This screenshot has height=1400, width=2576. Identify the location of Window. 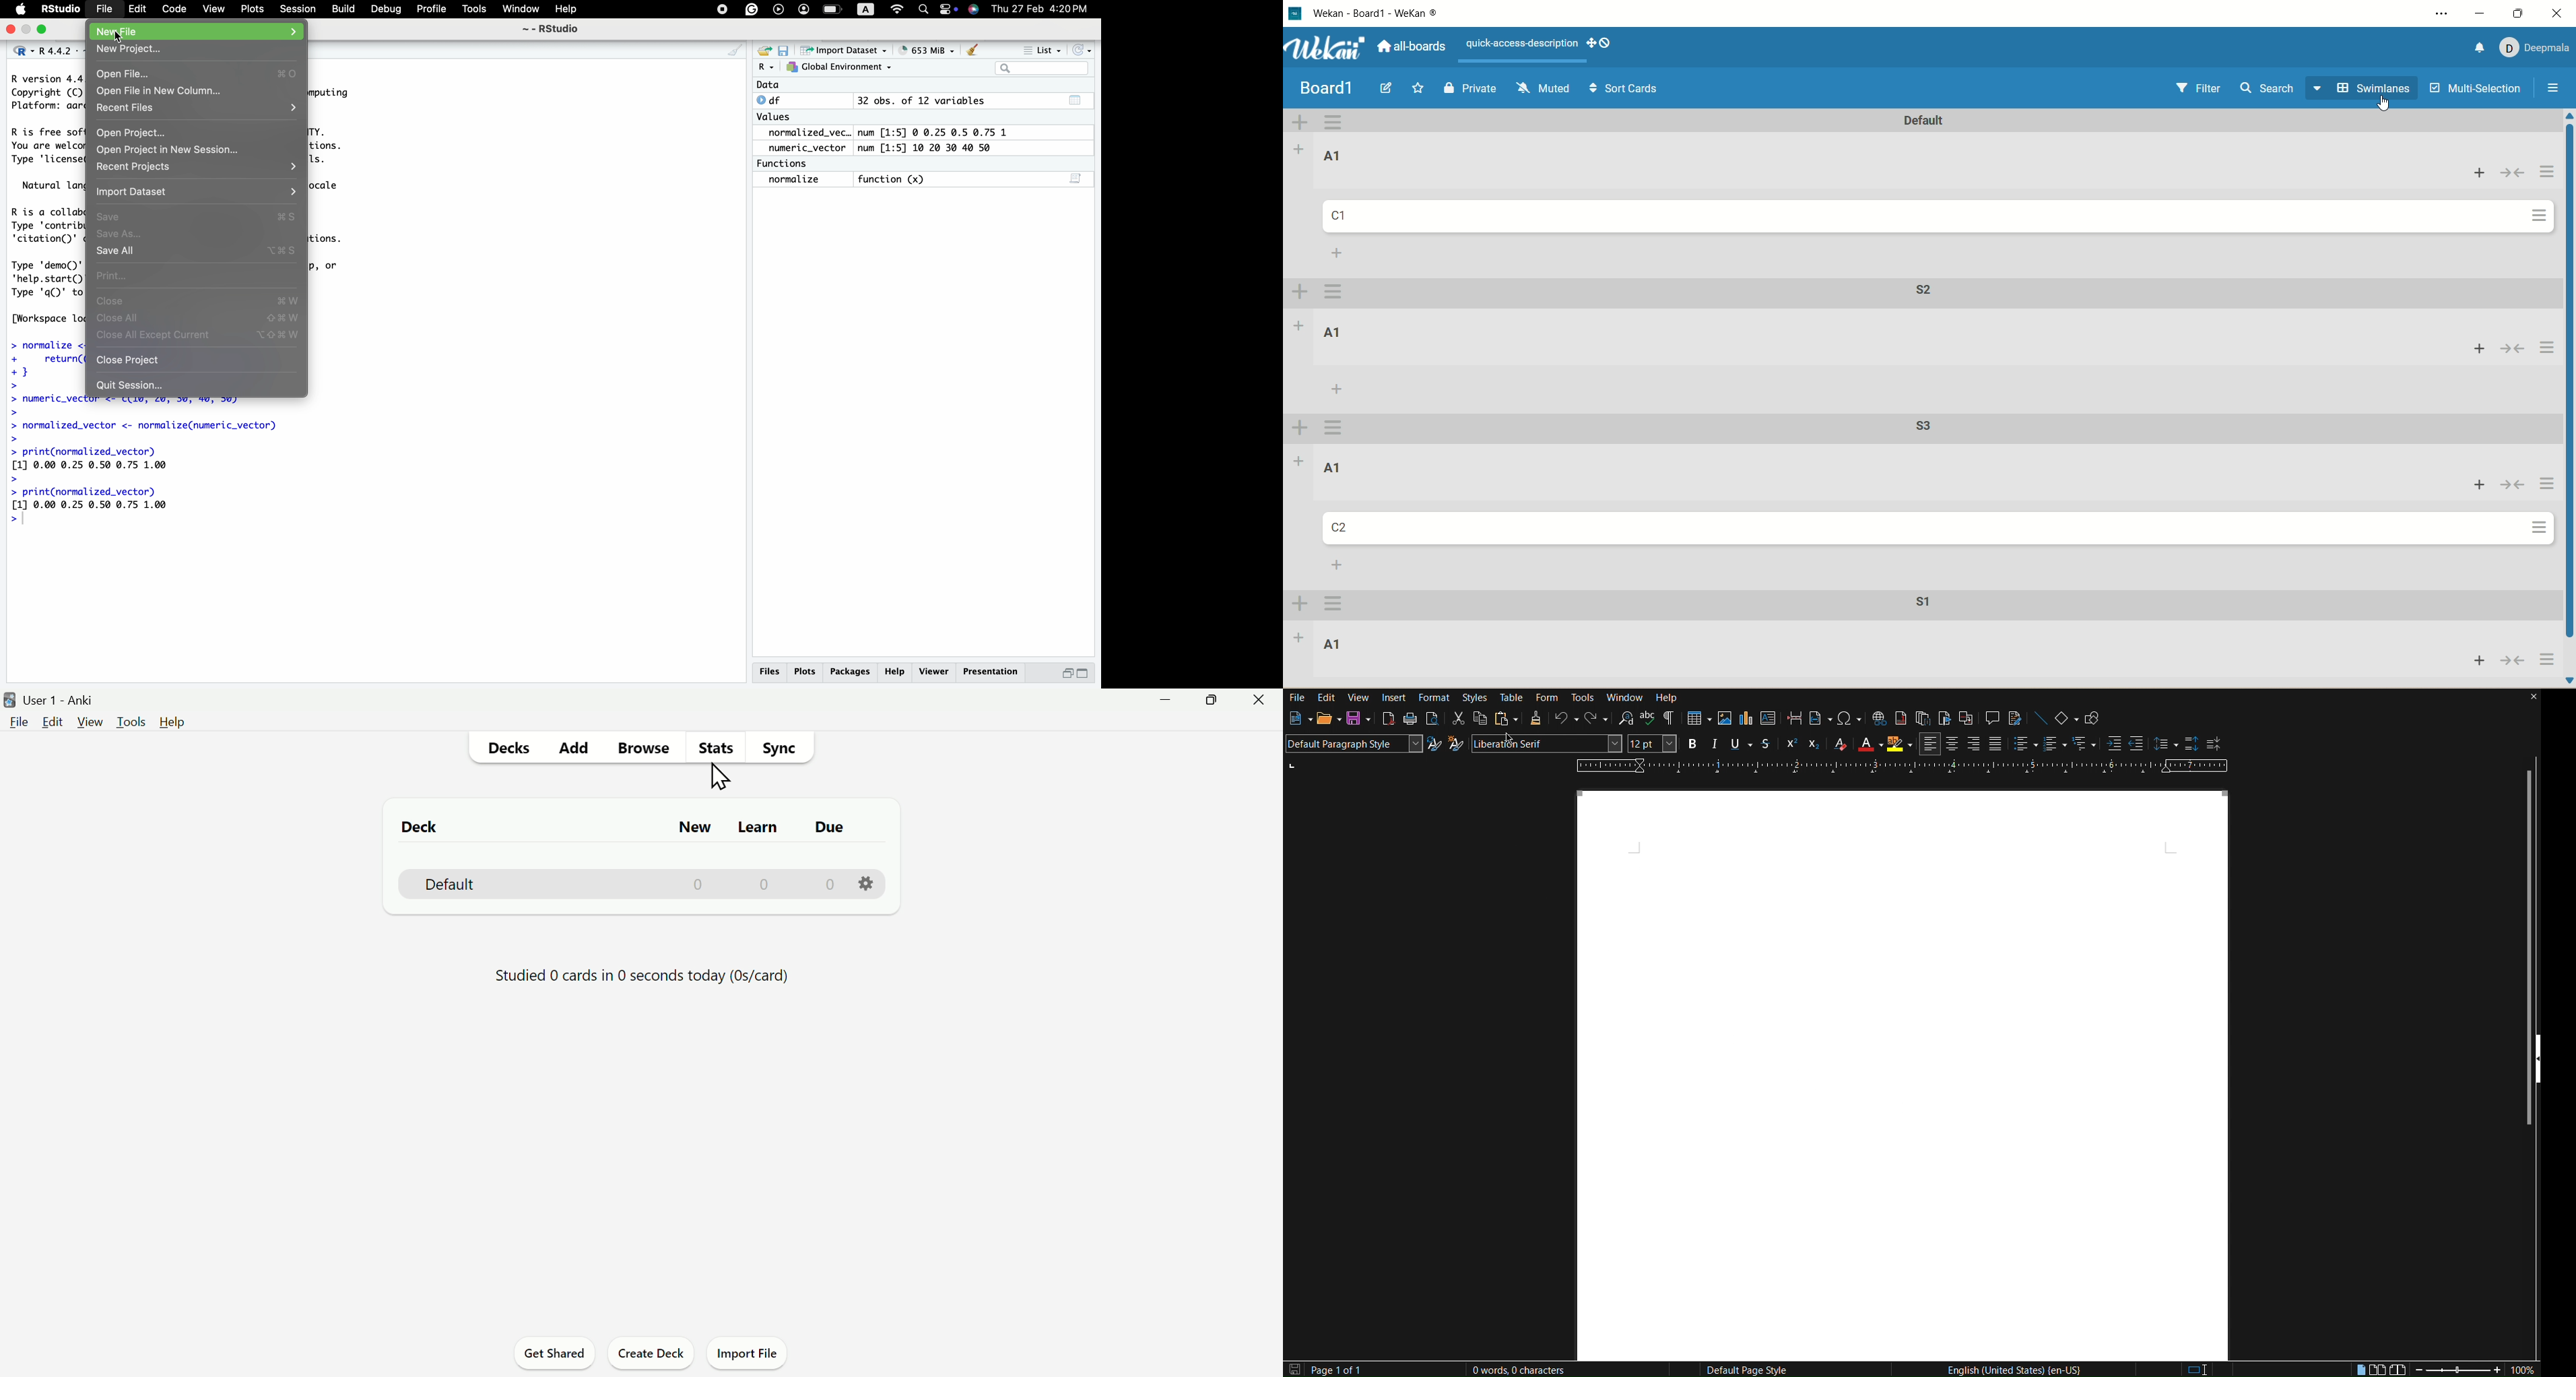
(1627, 698).